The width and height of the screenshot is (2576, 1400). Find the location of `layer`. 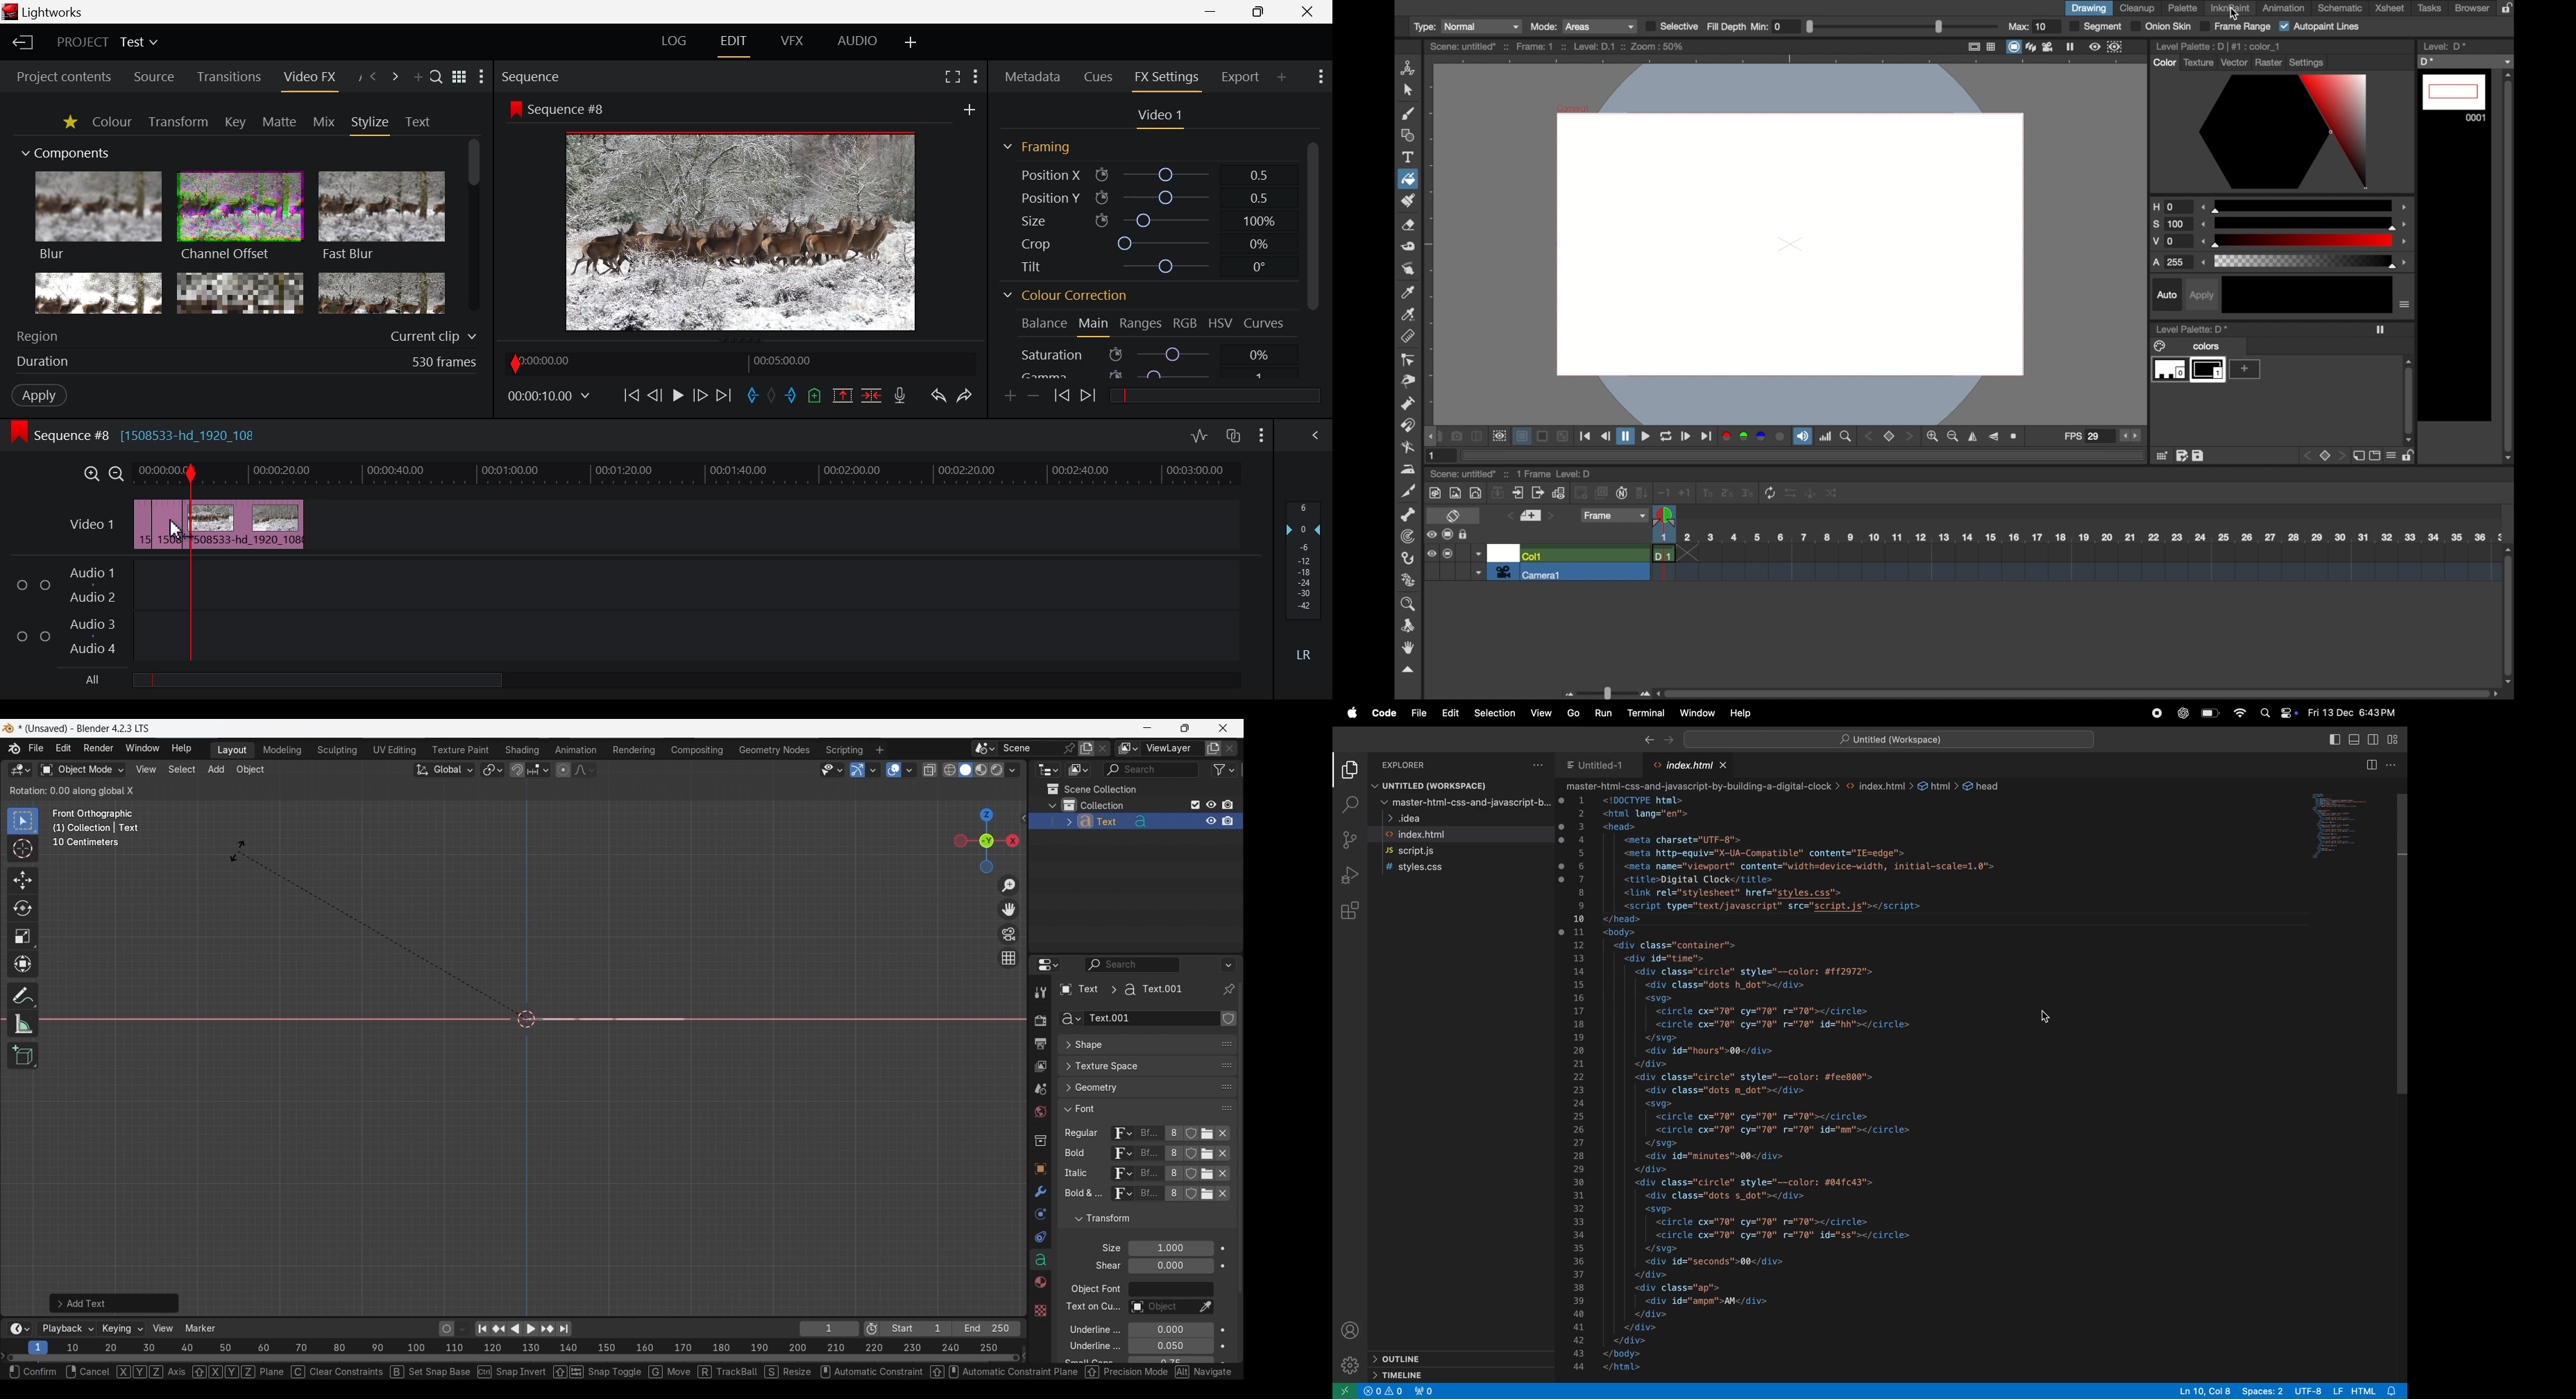

layer is located at coordinates (1523, 437).